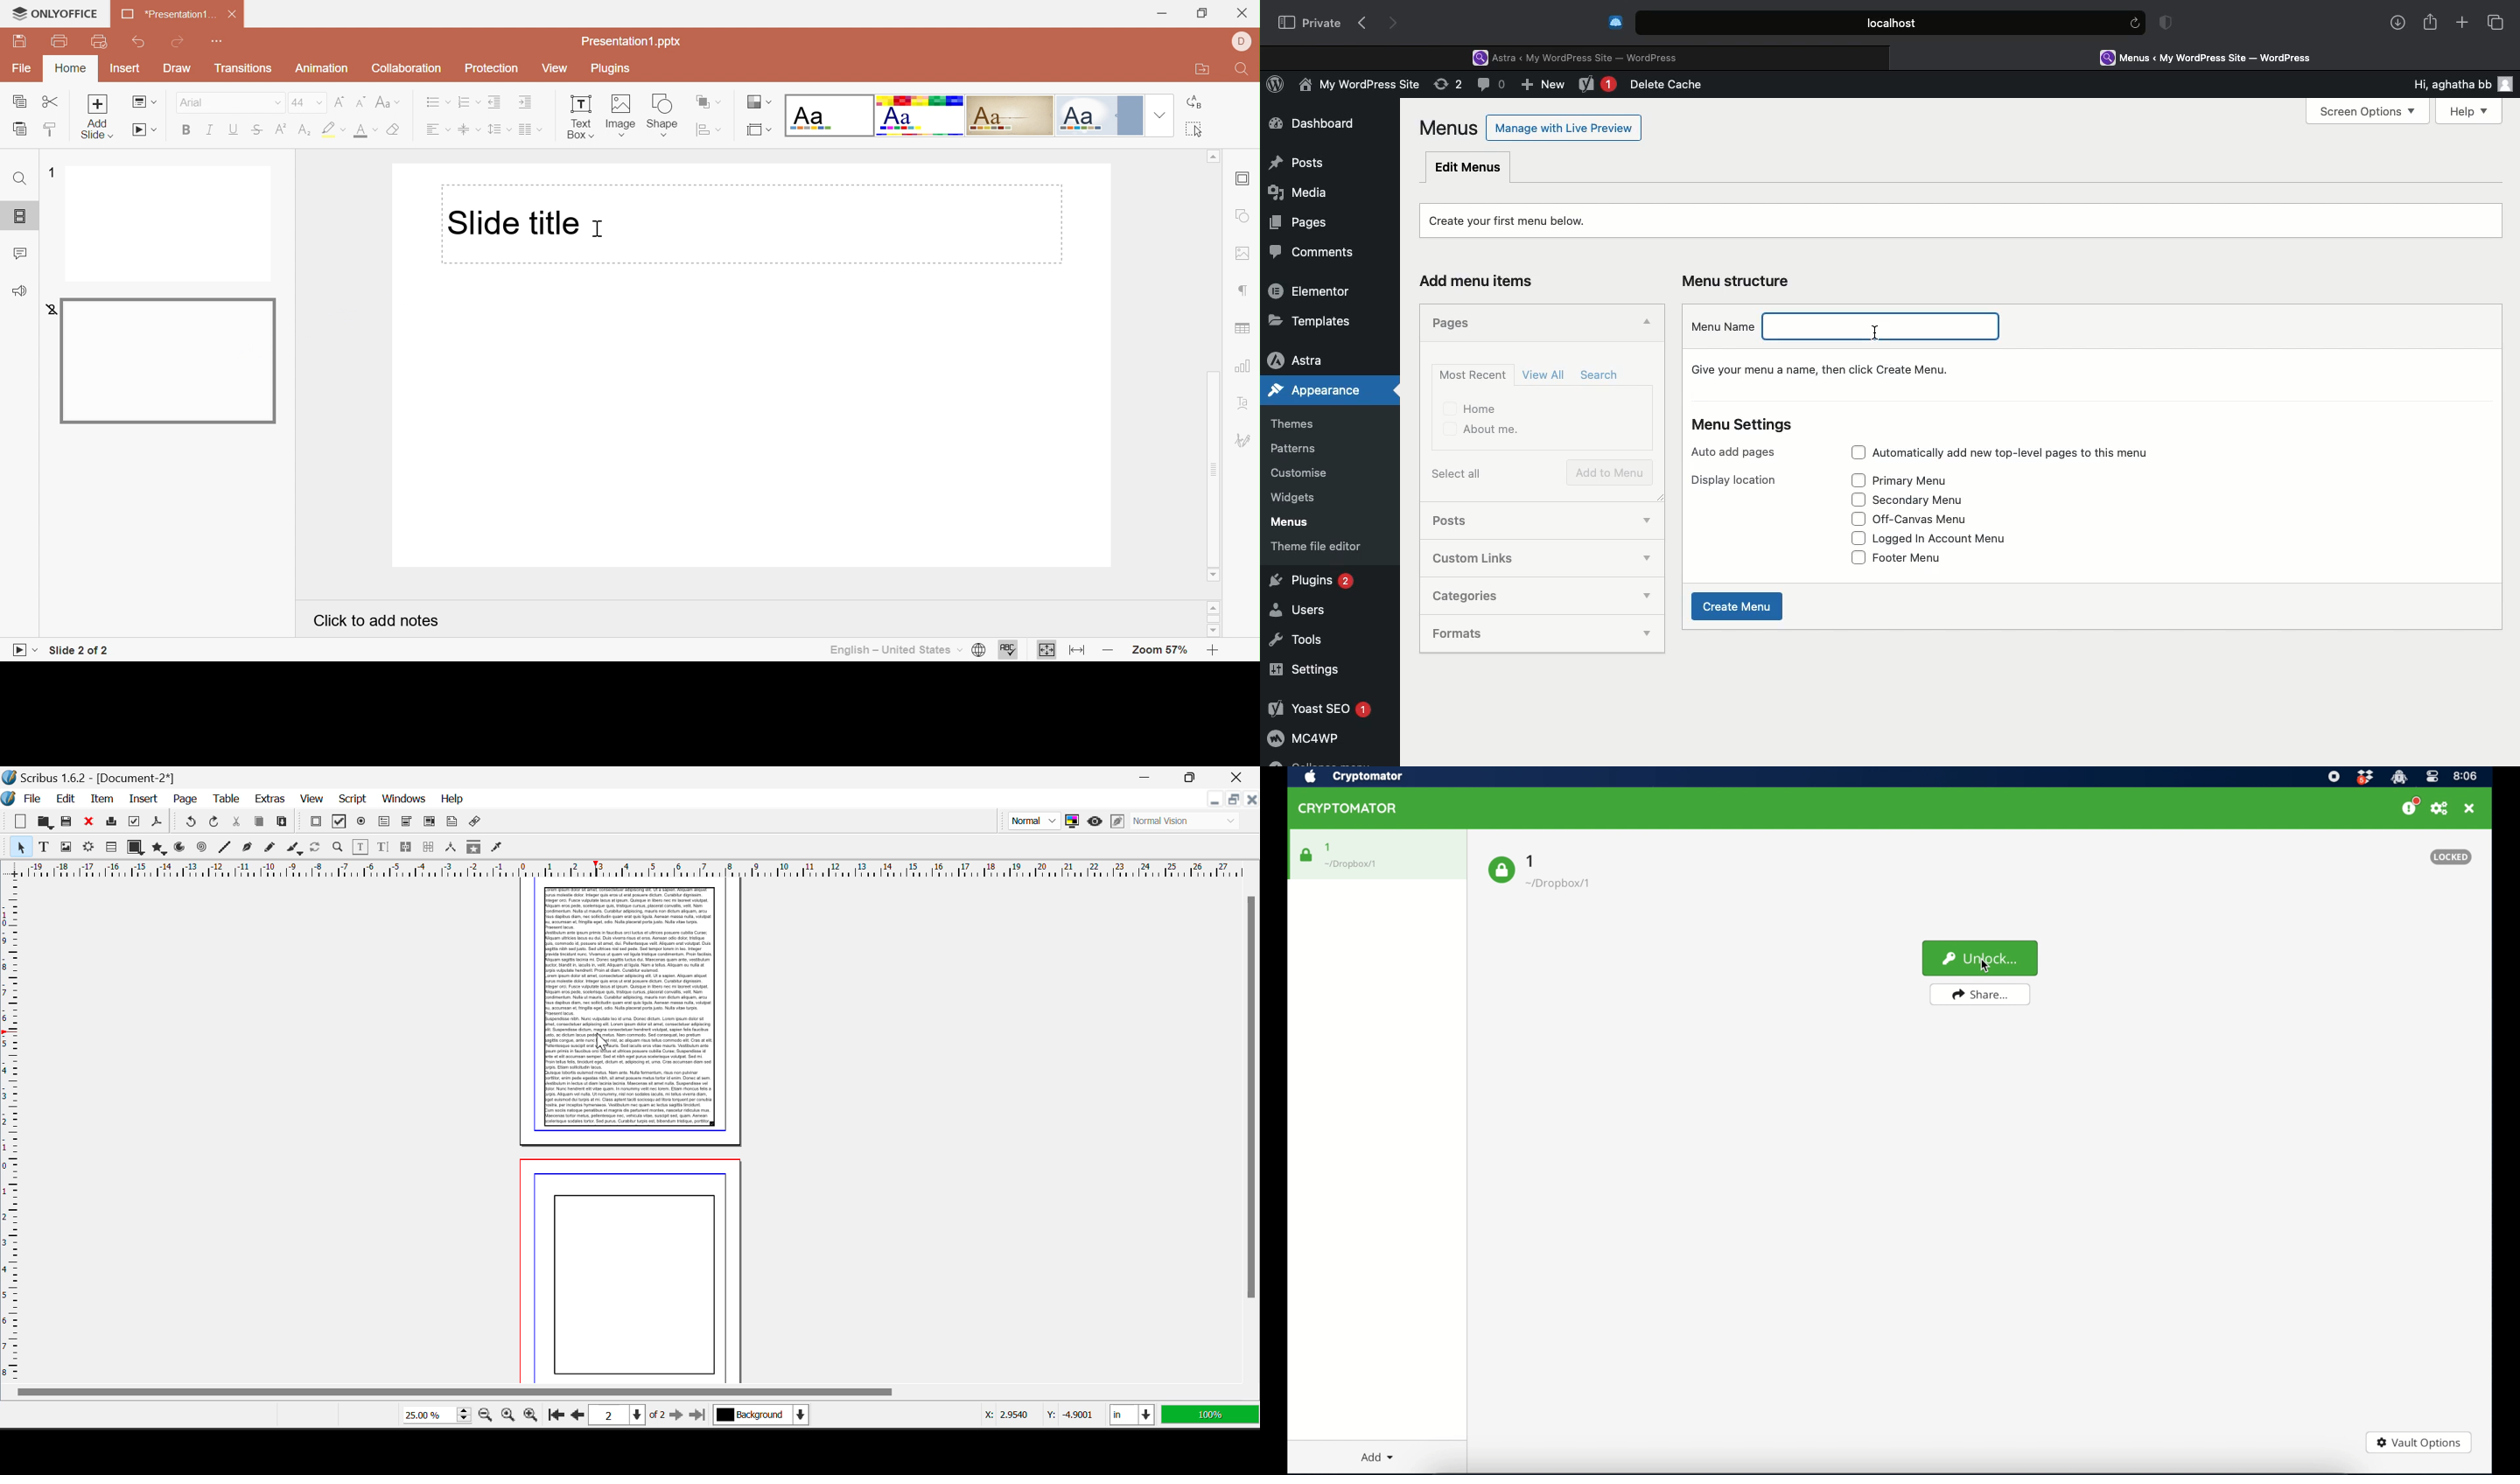  What do you see at coordinates (1008, 116) in the screenshot?
I see `Classic` at bounding box center [1008, 116].